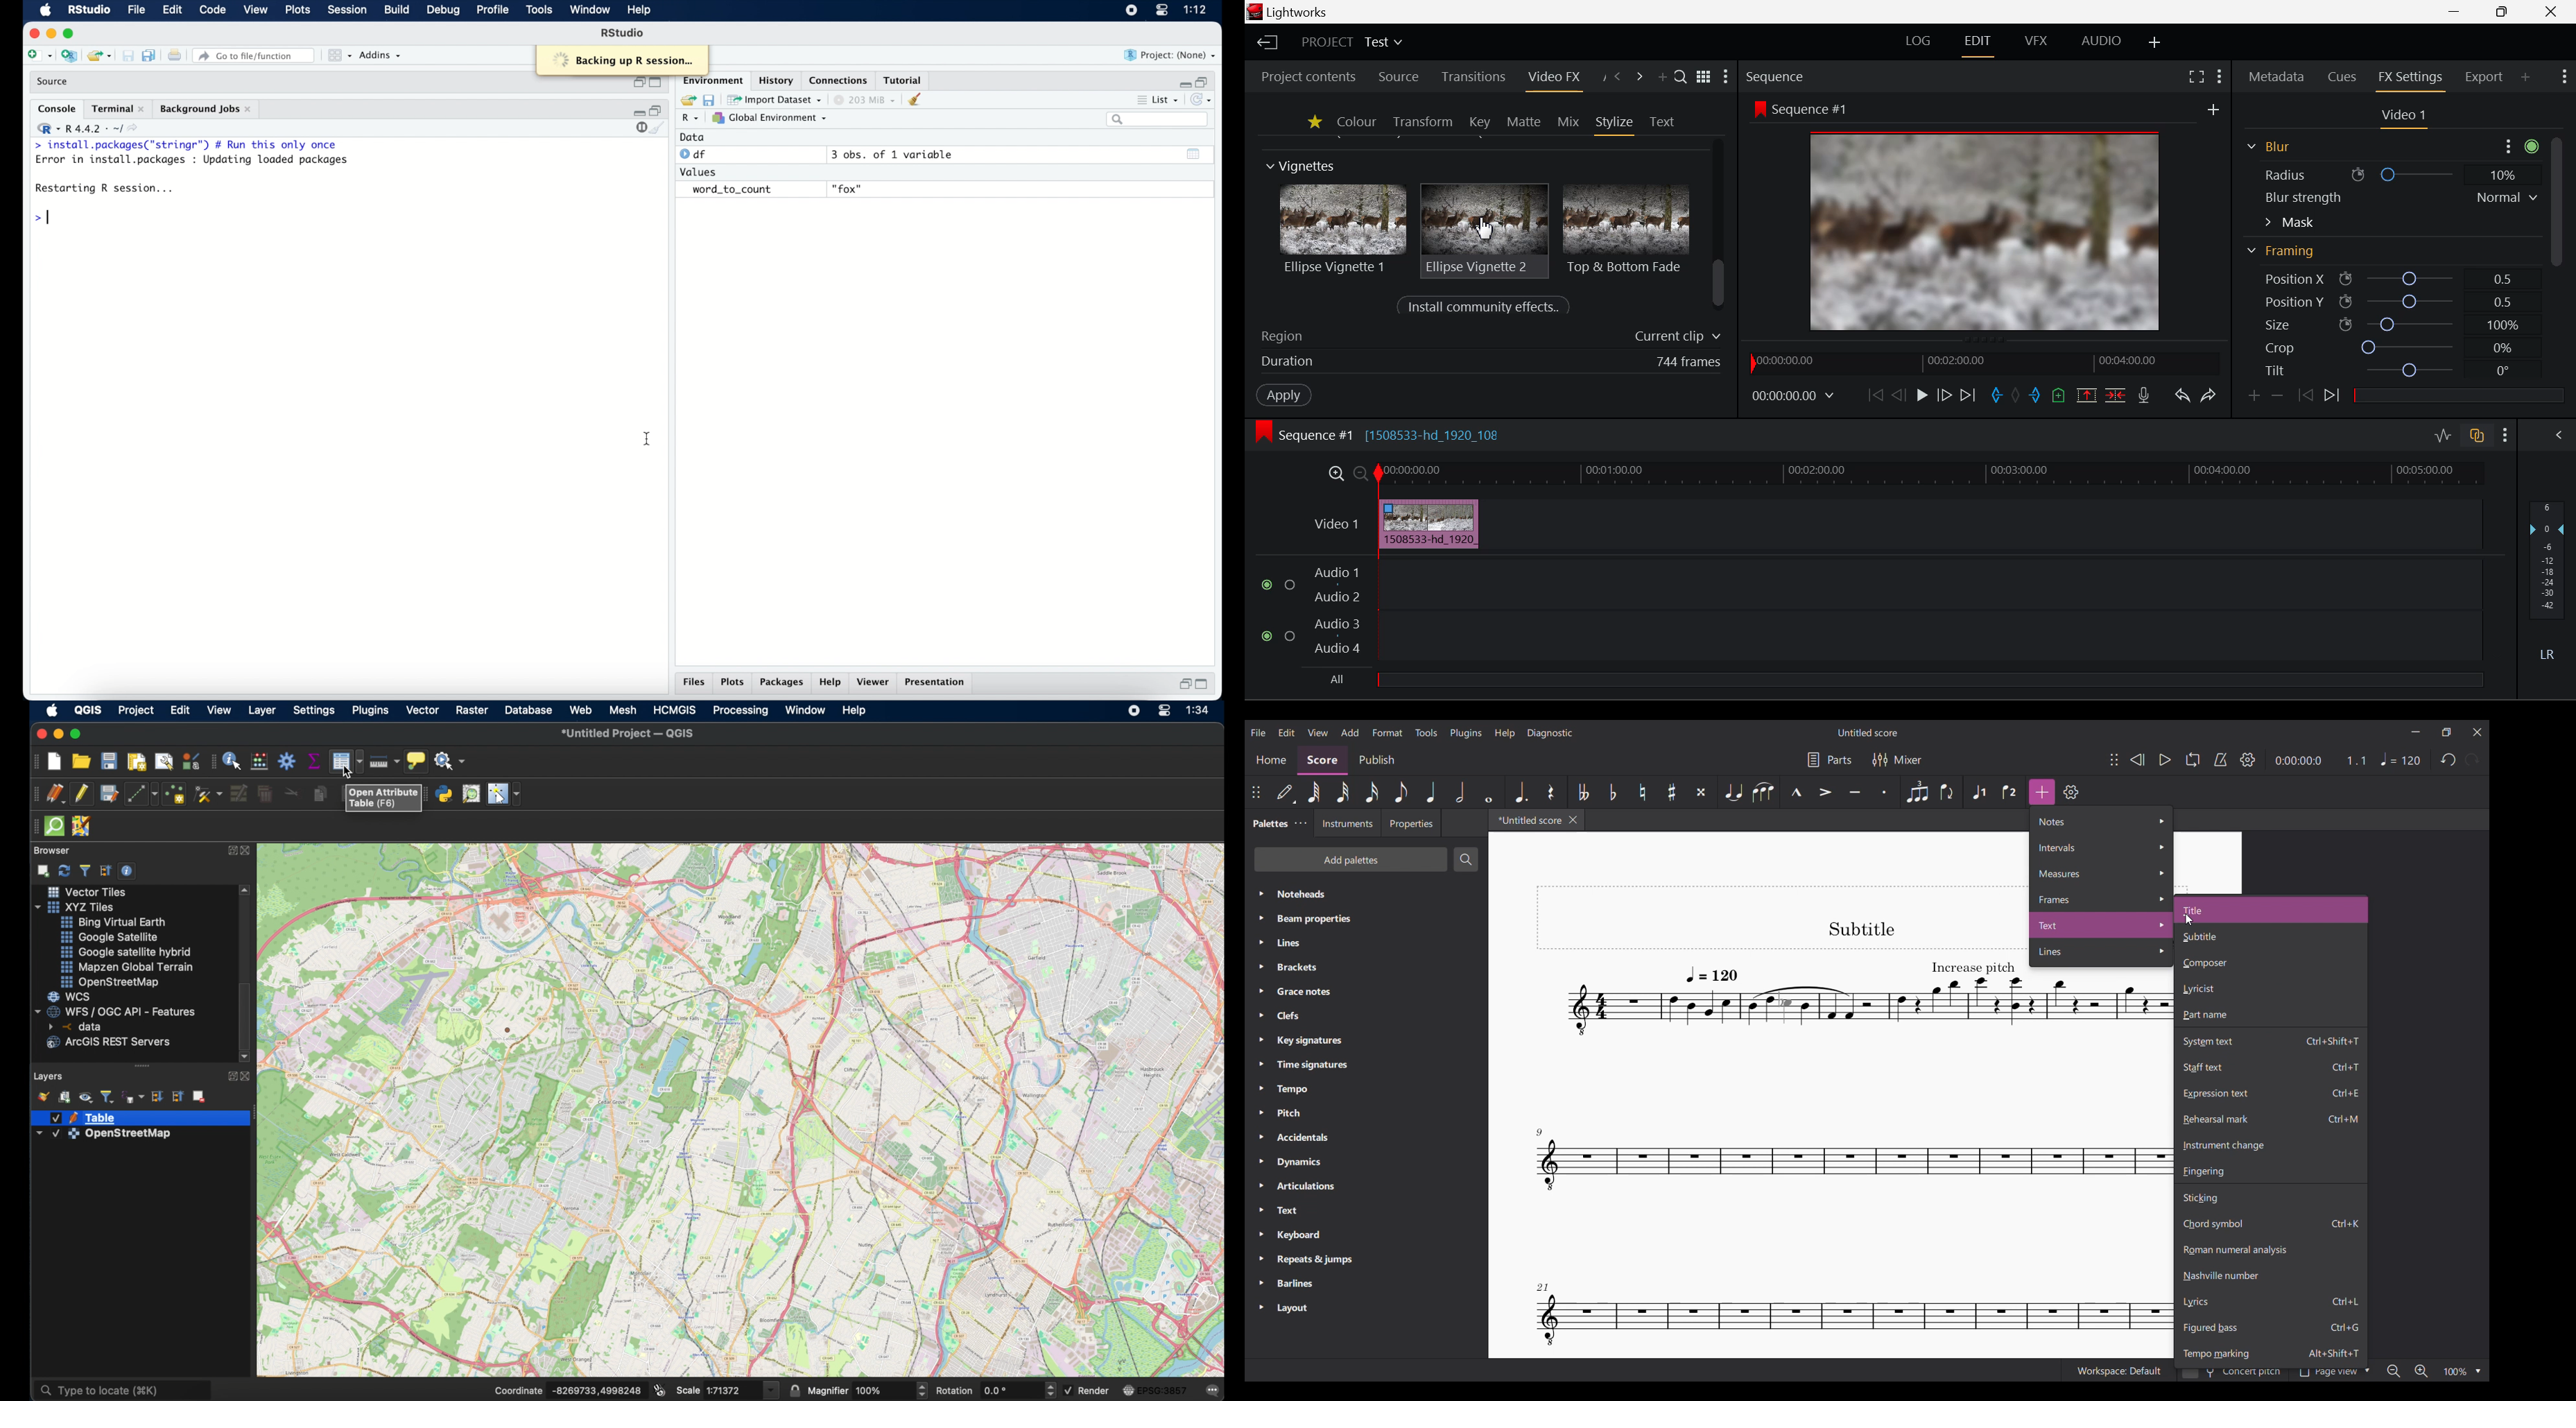 Image resolution: width=2576 pixels, height=1428 pixels. What do you see at coordinates (1858, 624) in the screenshot?
I see `Audio Input Field` at bounding box center [1858, 624].